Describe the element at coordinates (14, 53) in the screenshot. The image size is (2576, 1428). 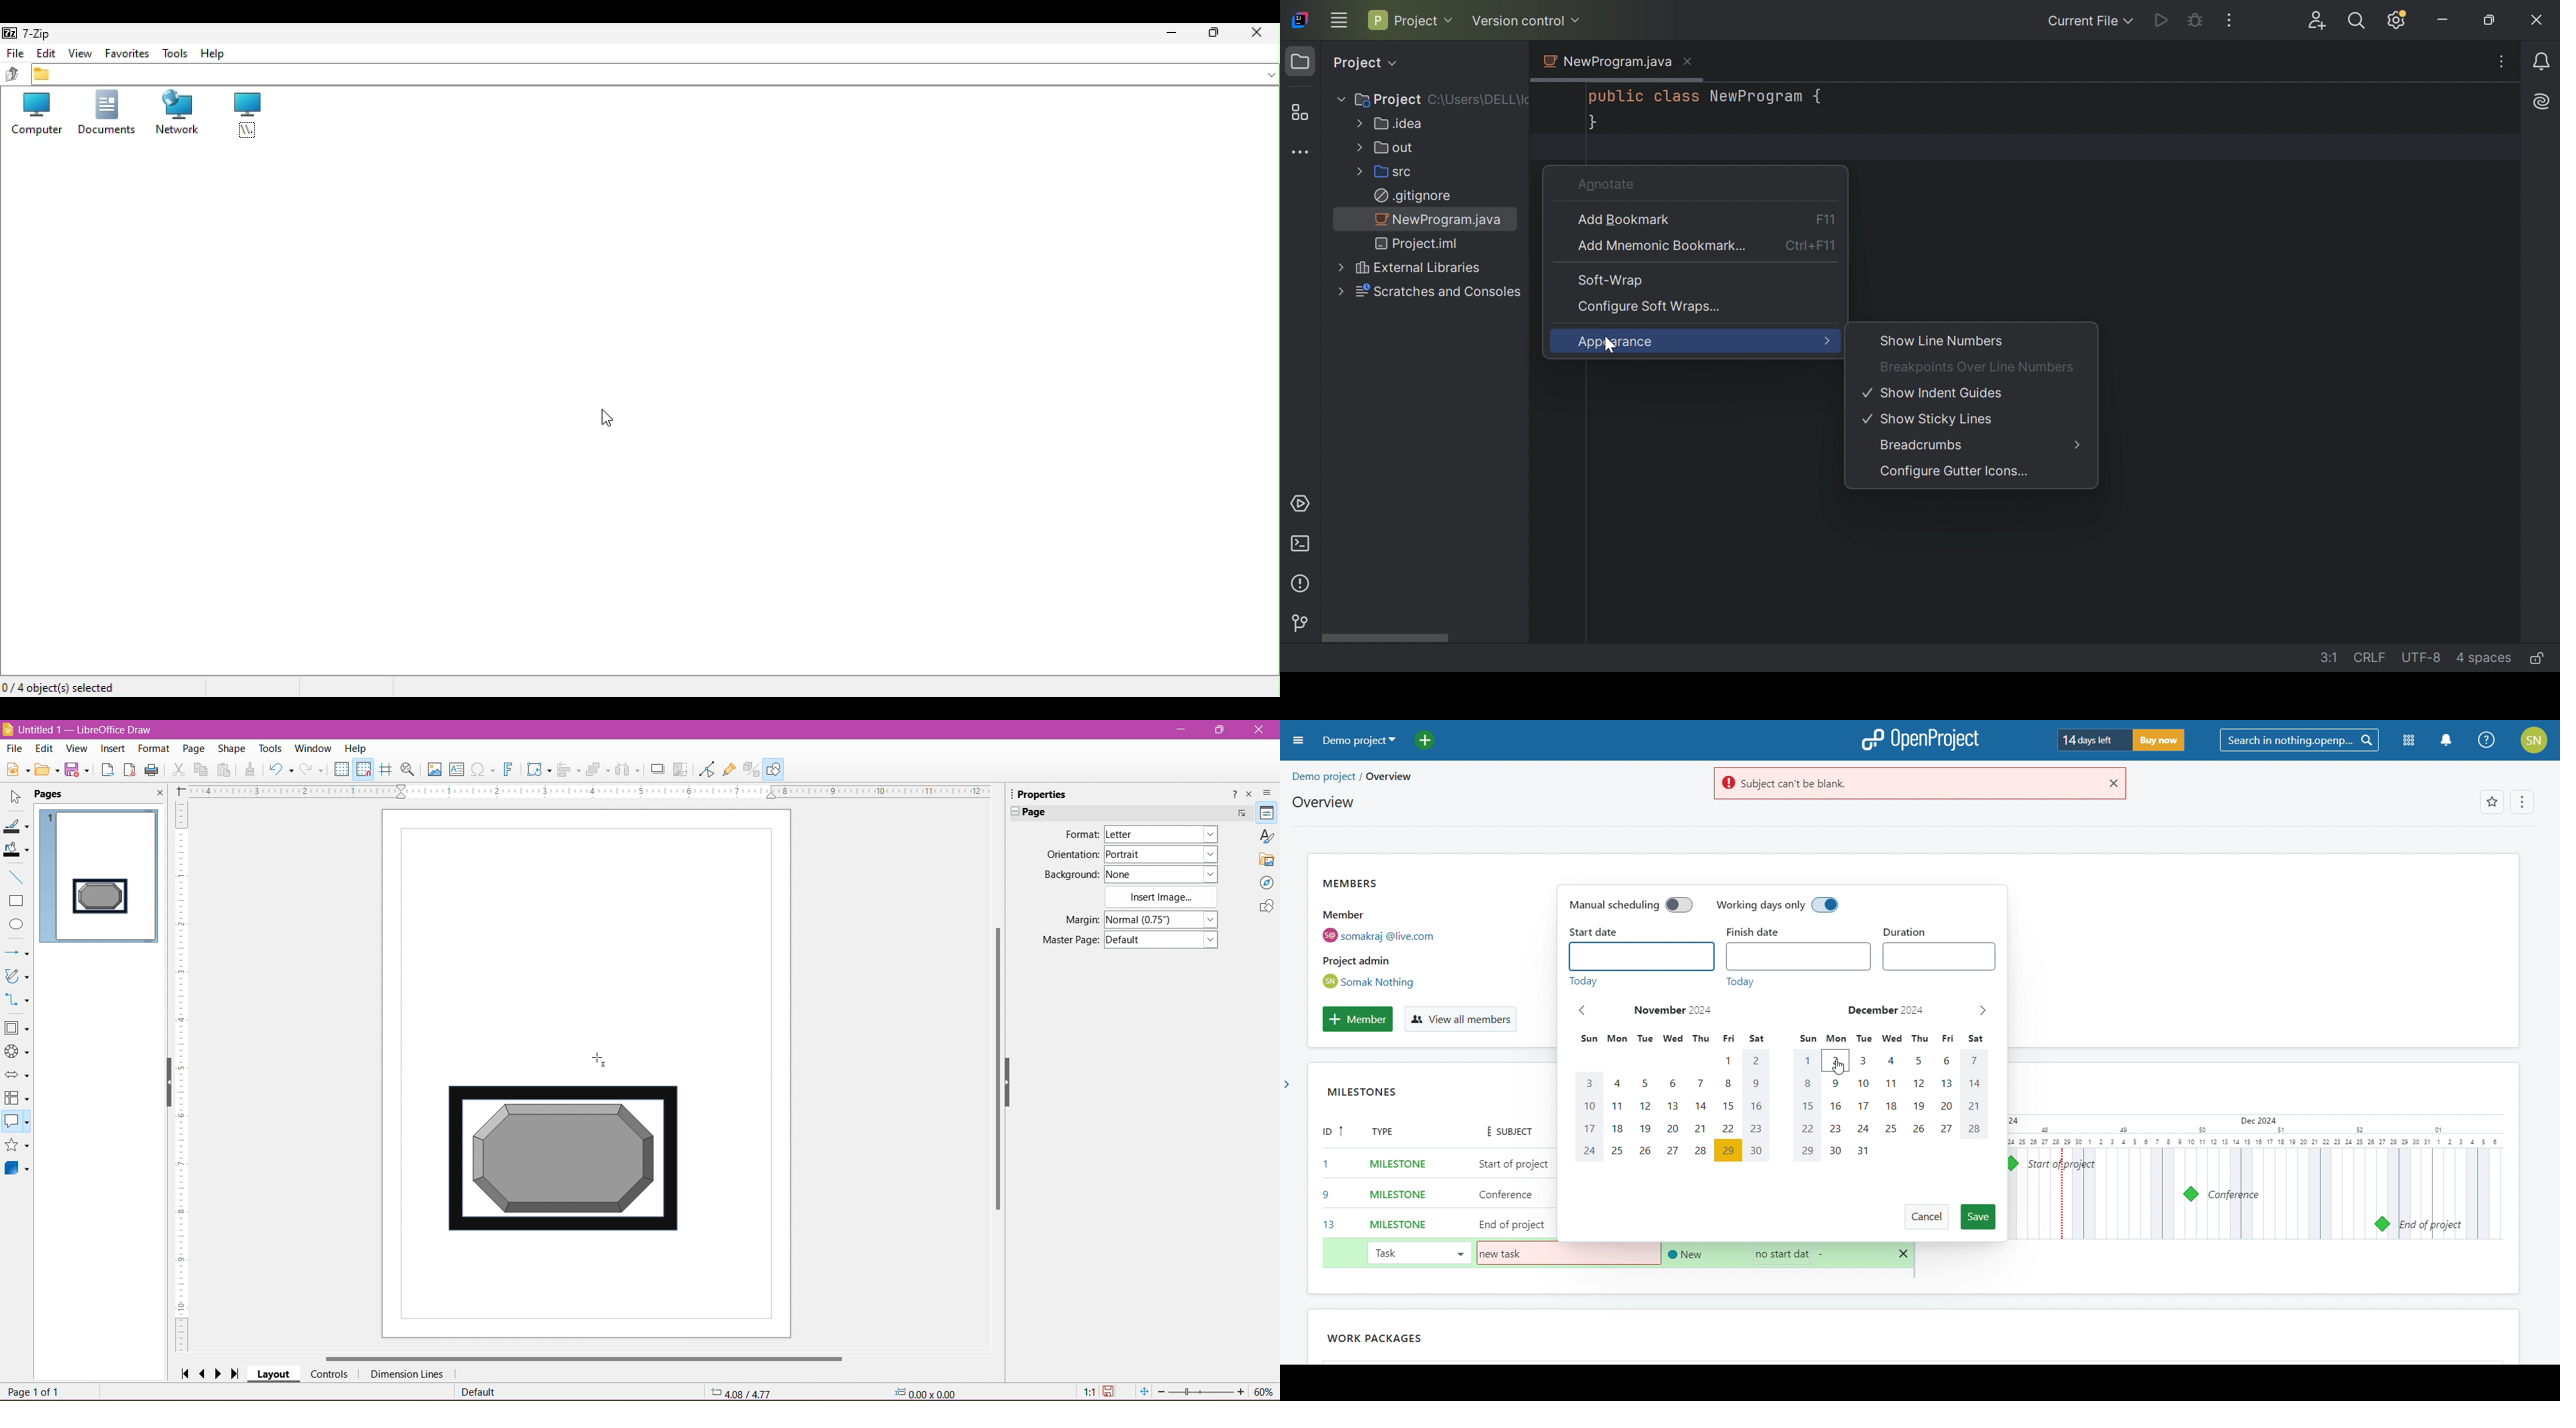
I see `File` at that location.